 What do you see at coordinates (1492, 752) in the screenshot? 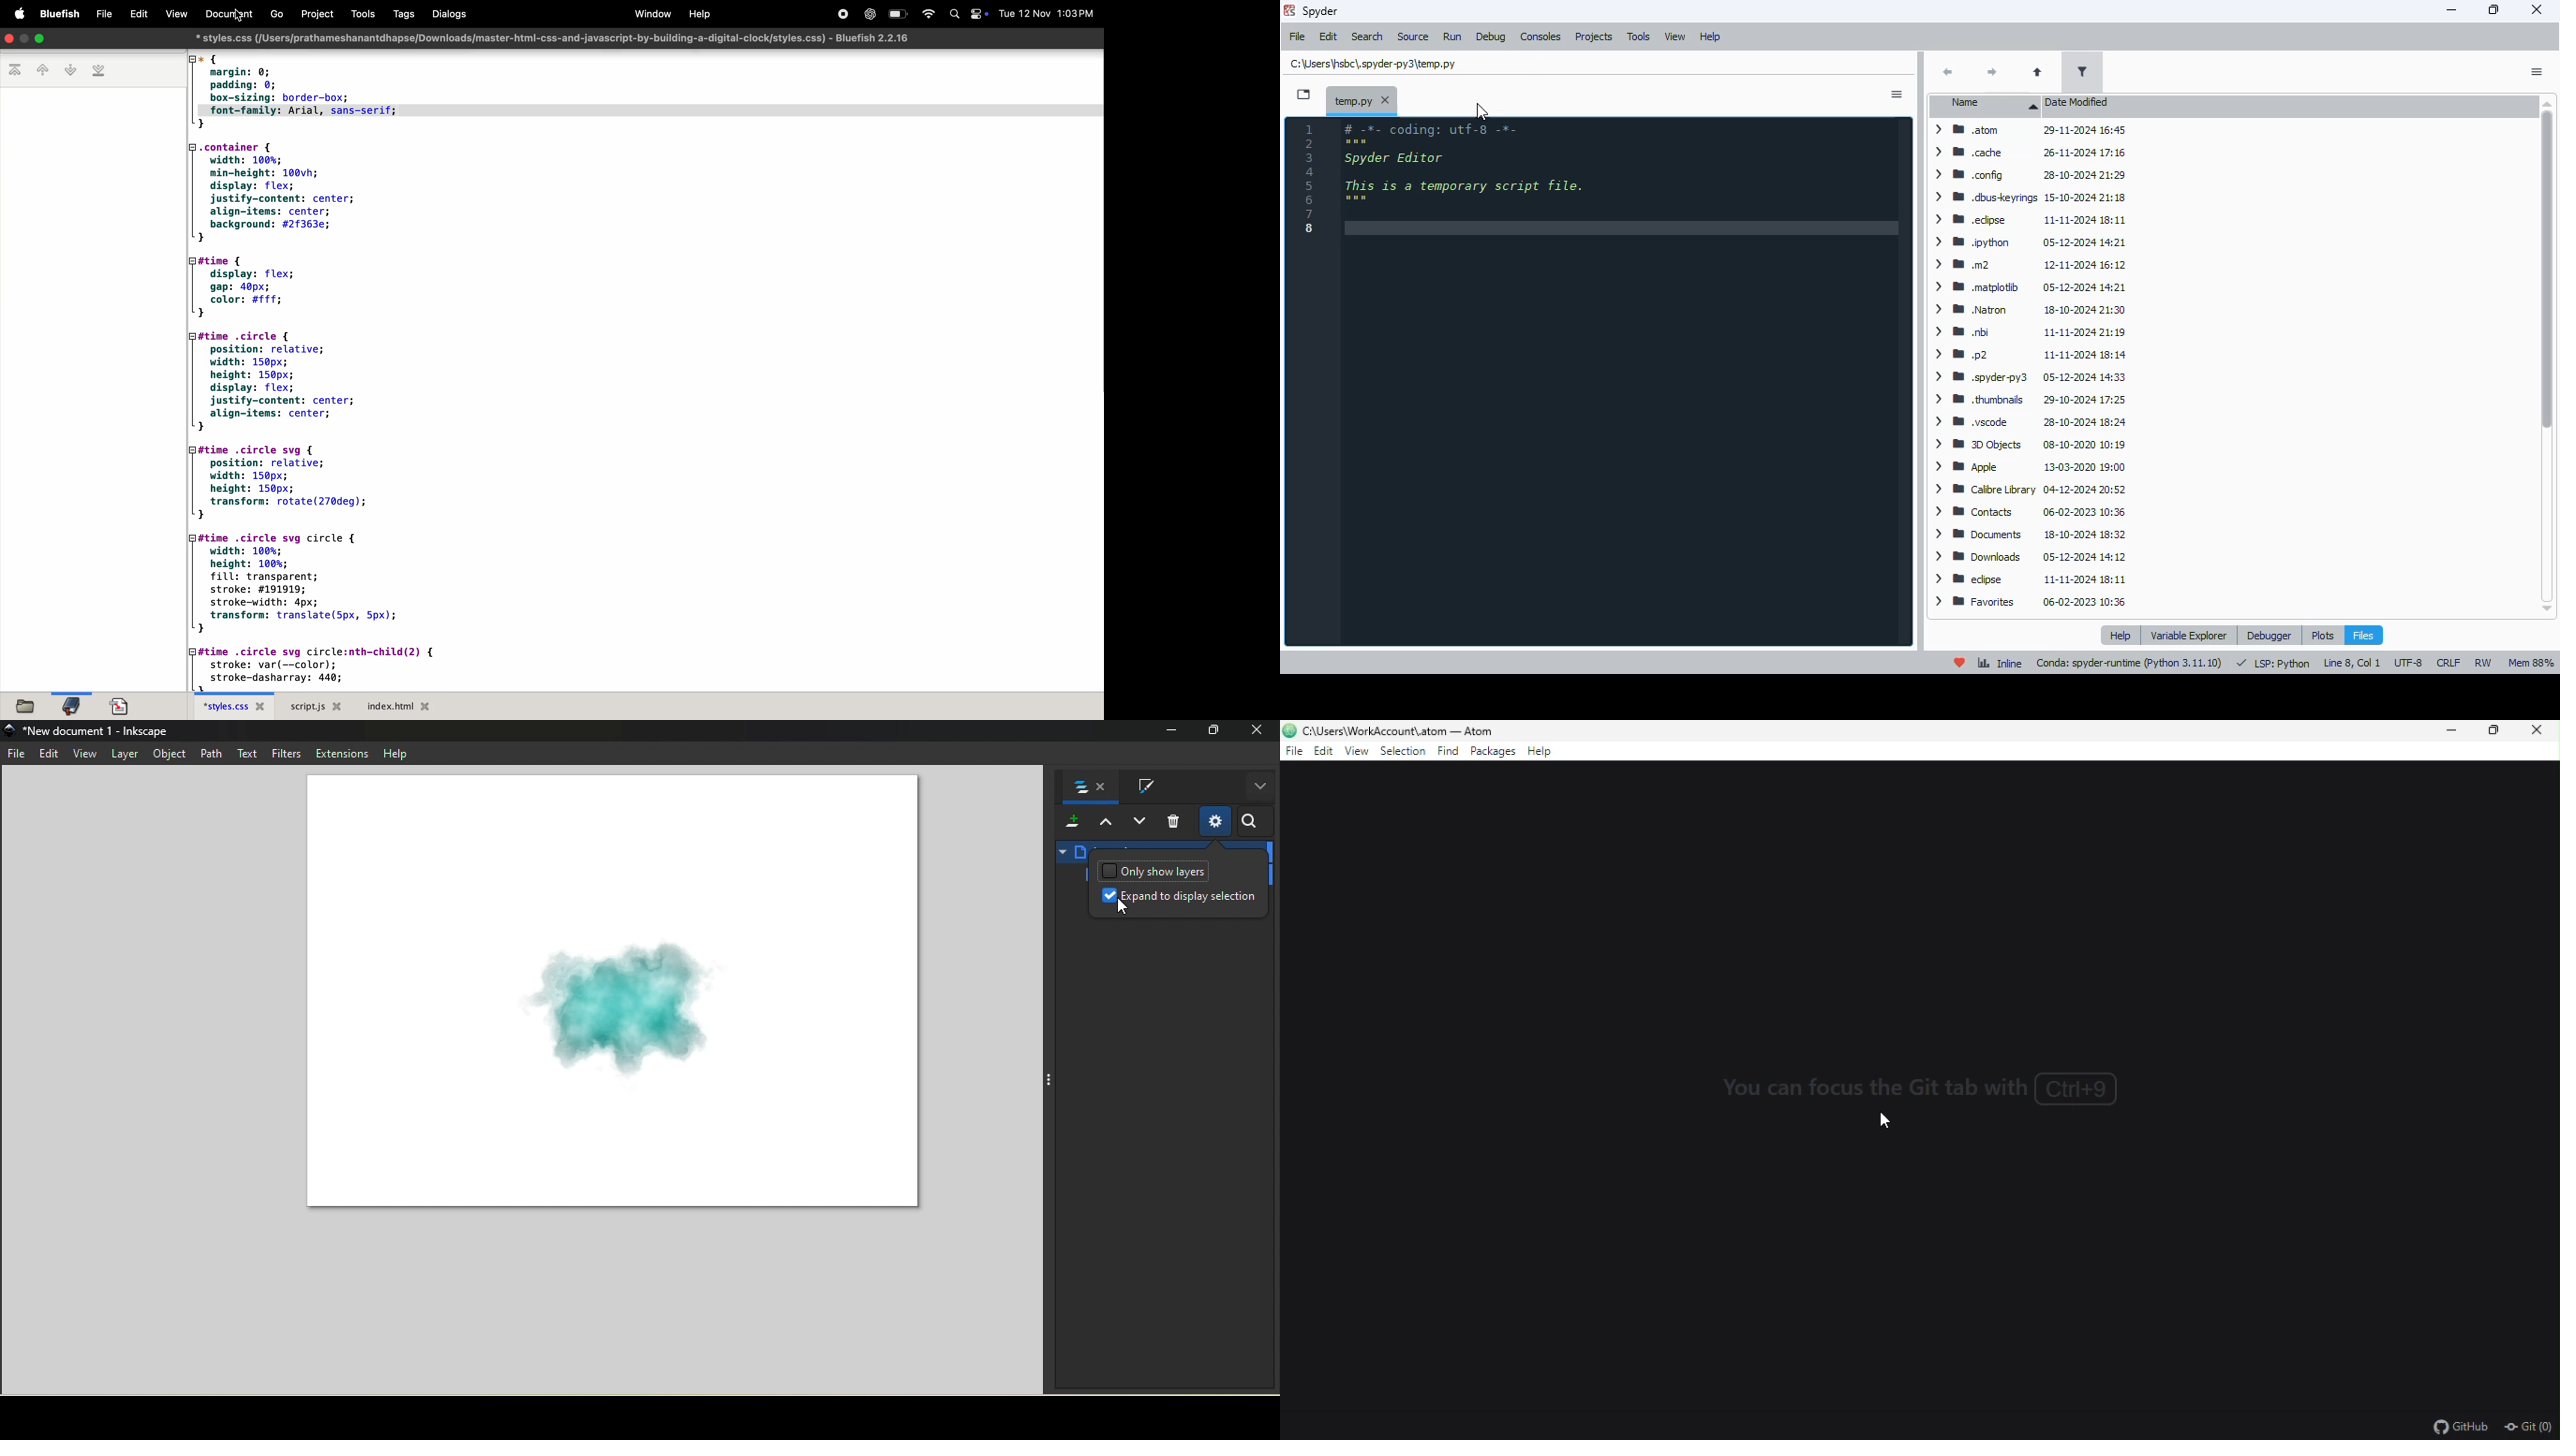
I see `packages` at bounding box center [1492, 752].